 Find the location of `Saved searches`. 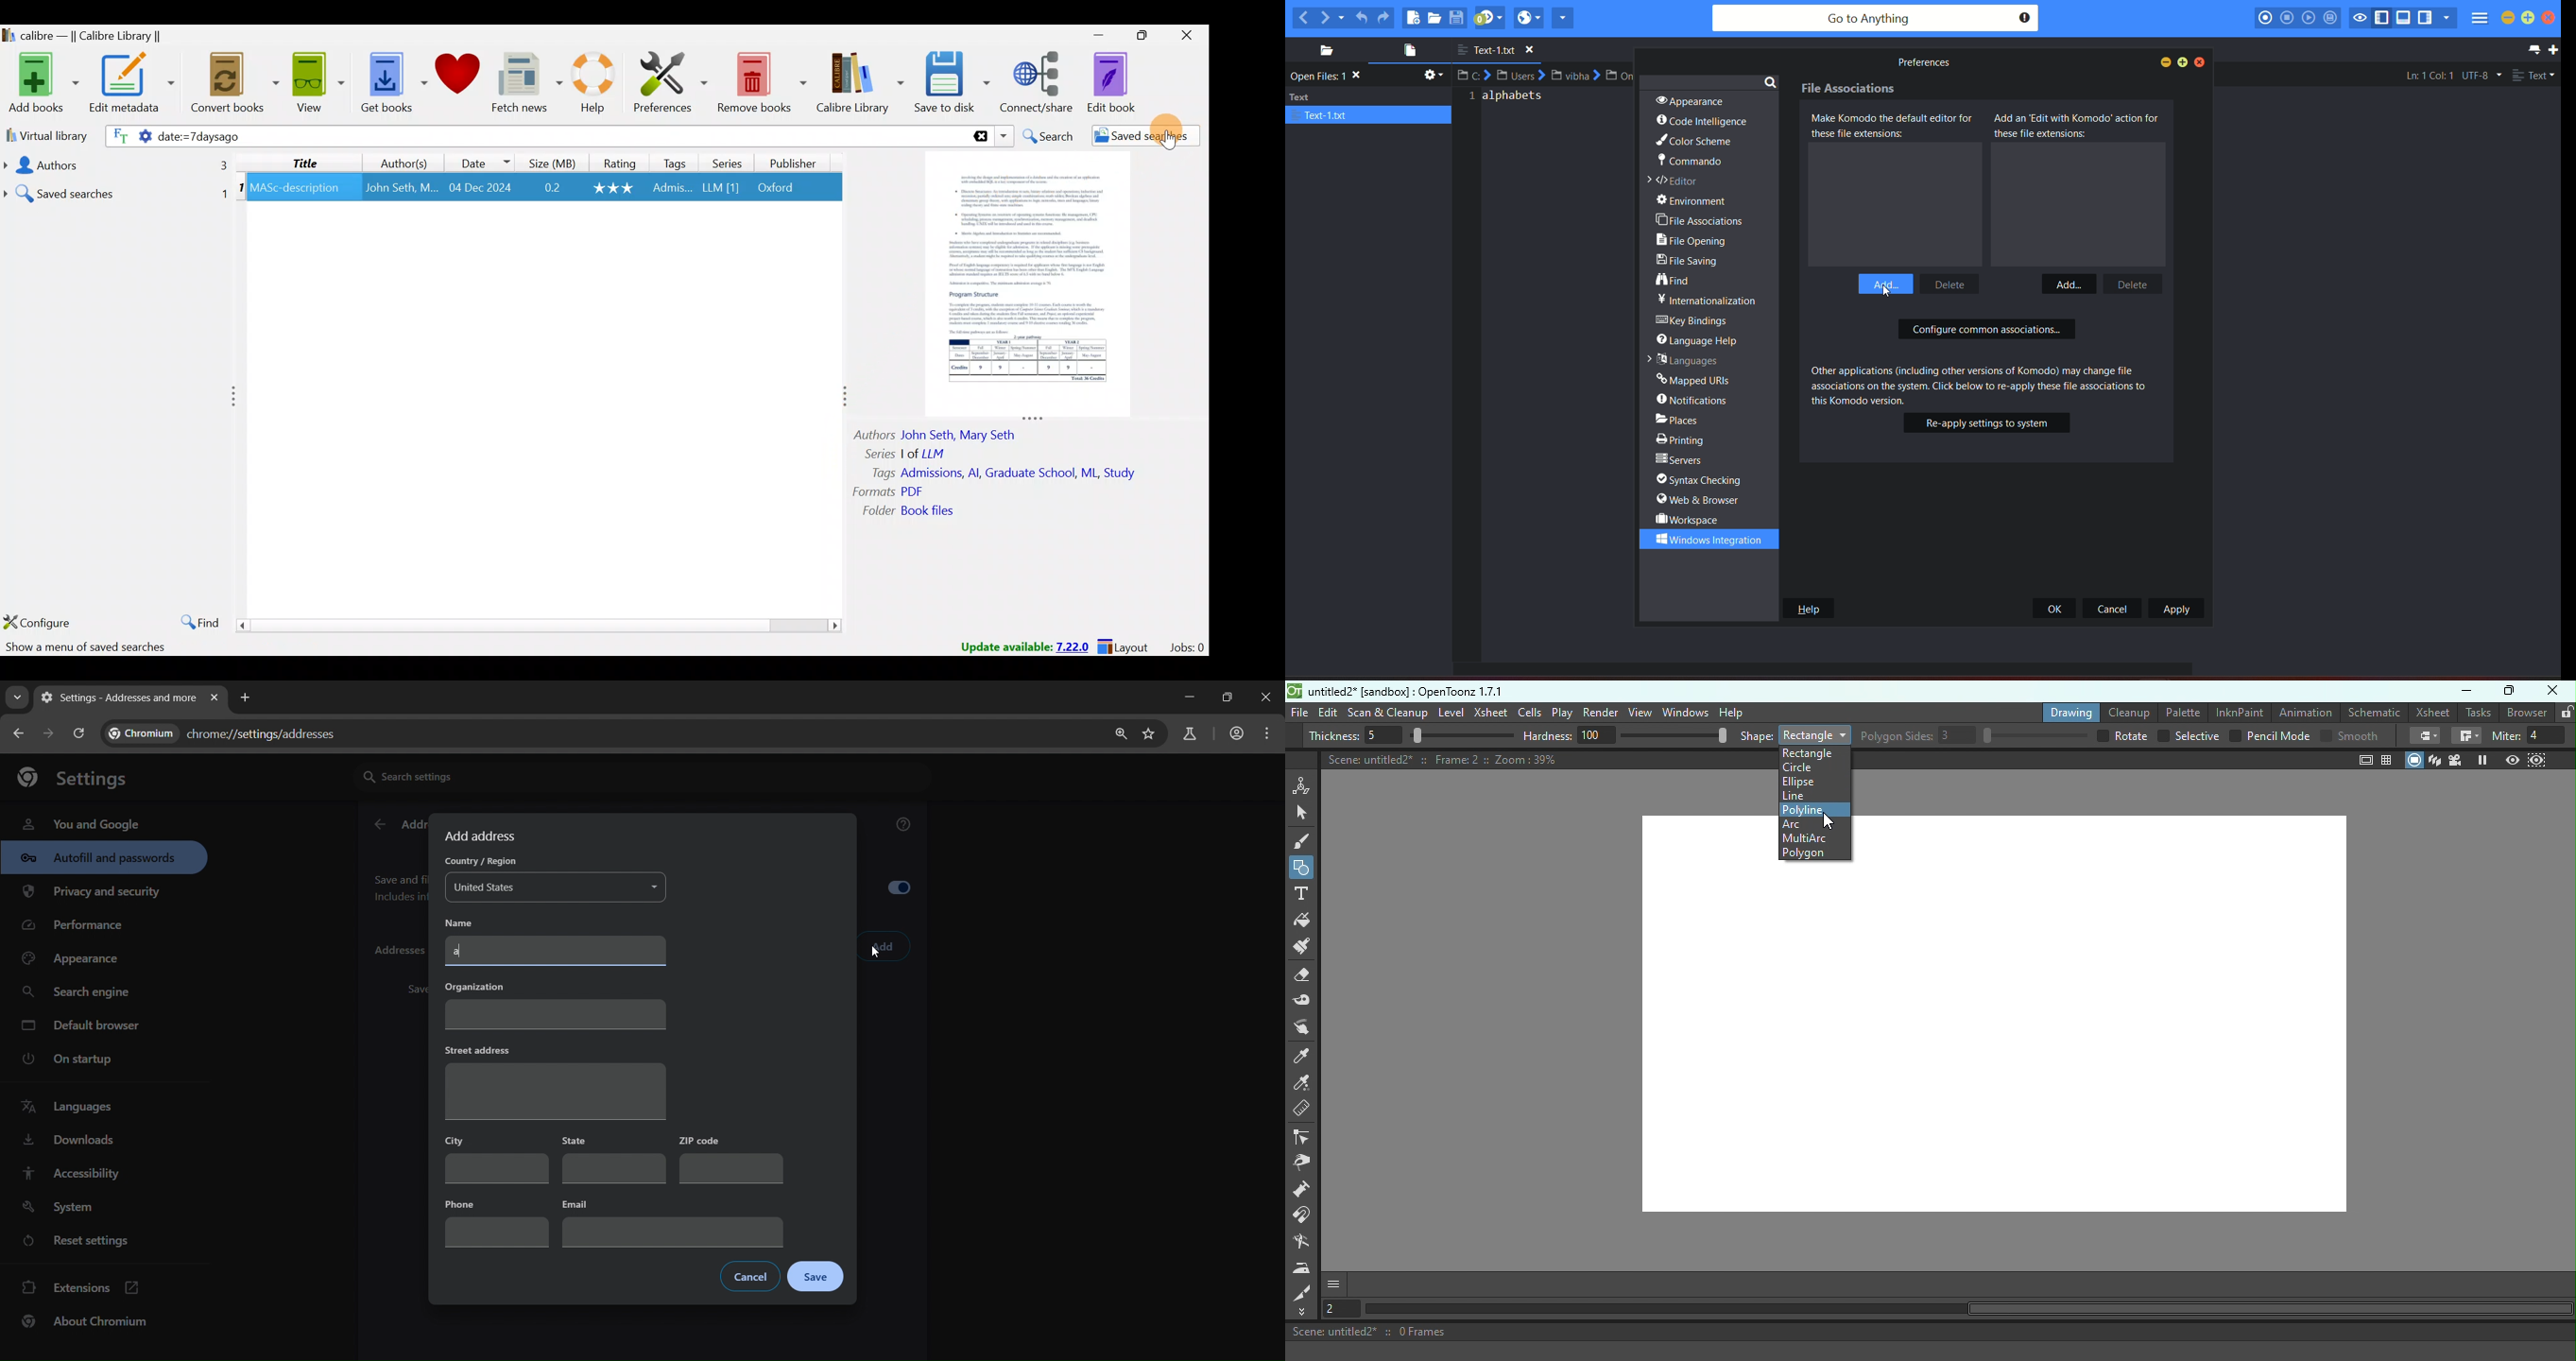

Saved searches is located at coordinates (1137, 137).